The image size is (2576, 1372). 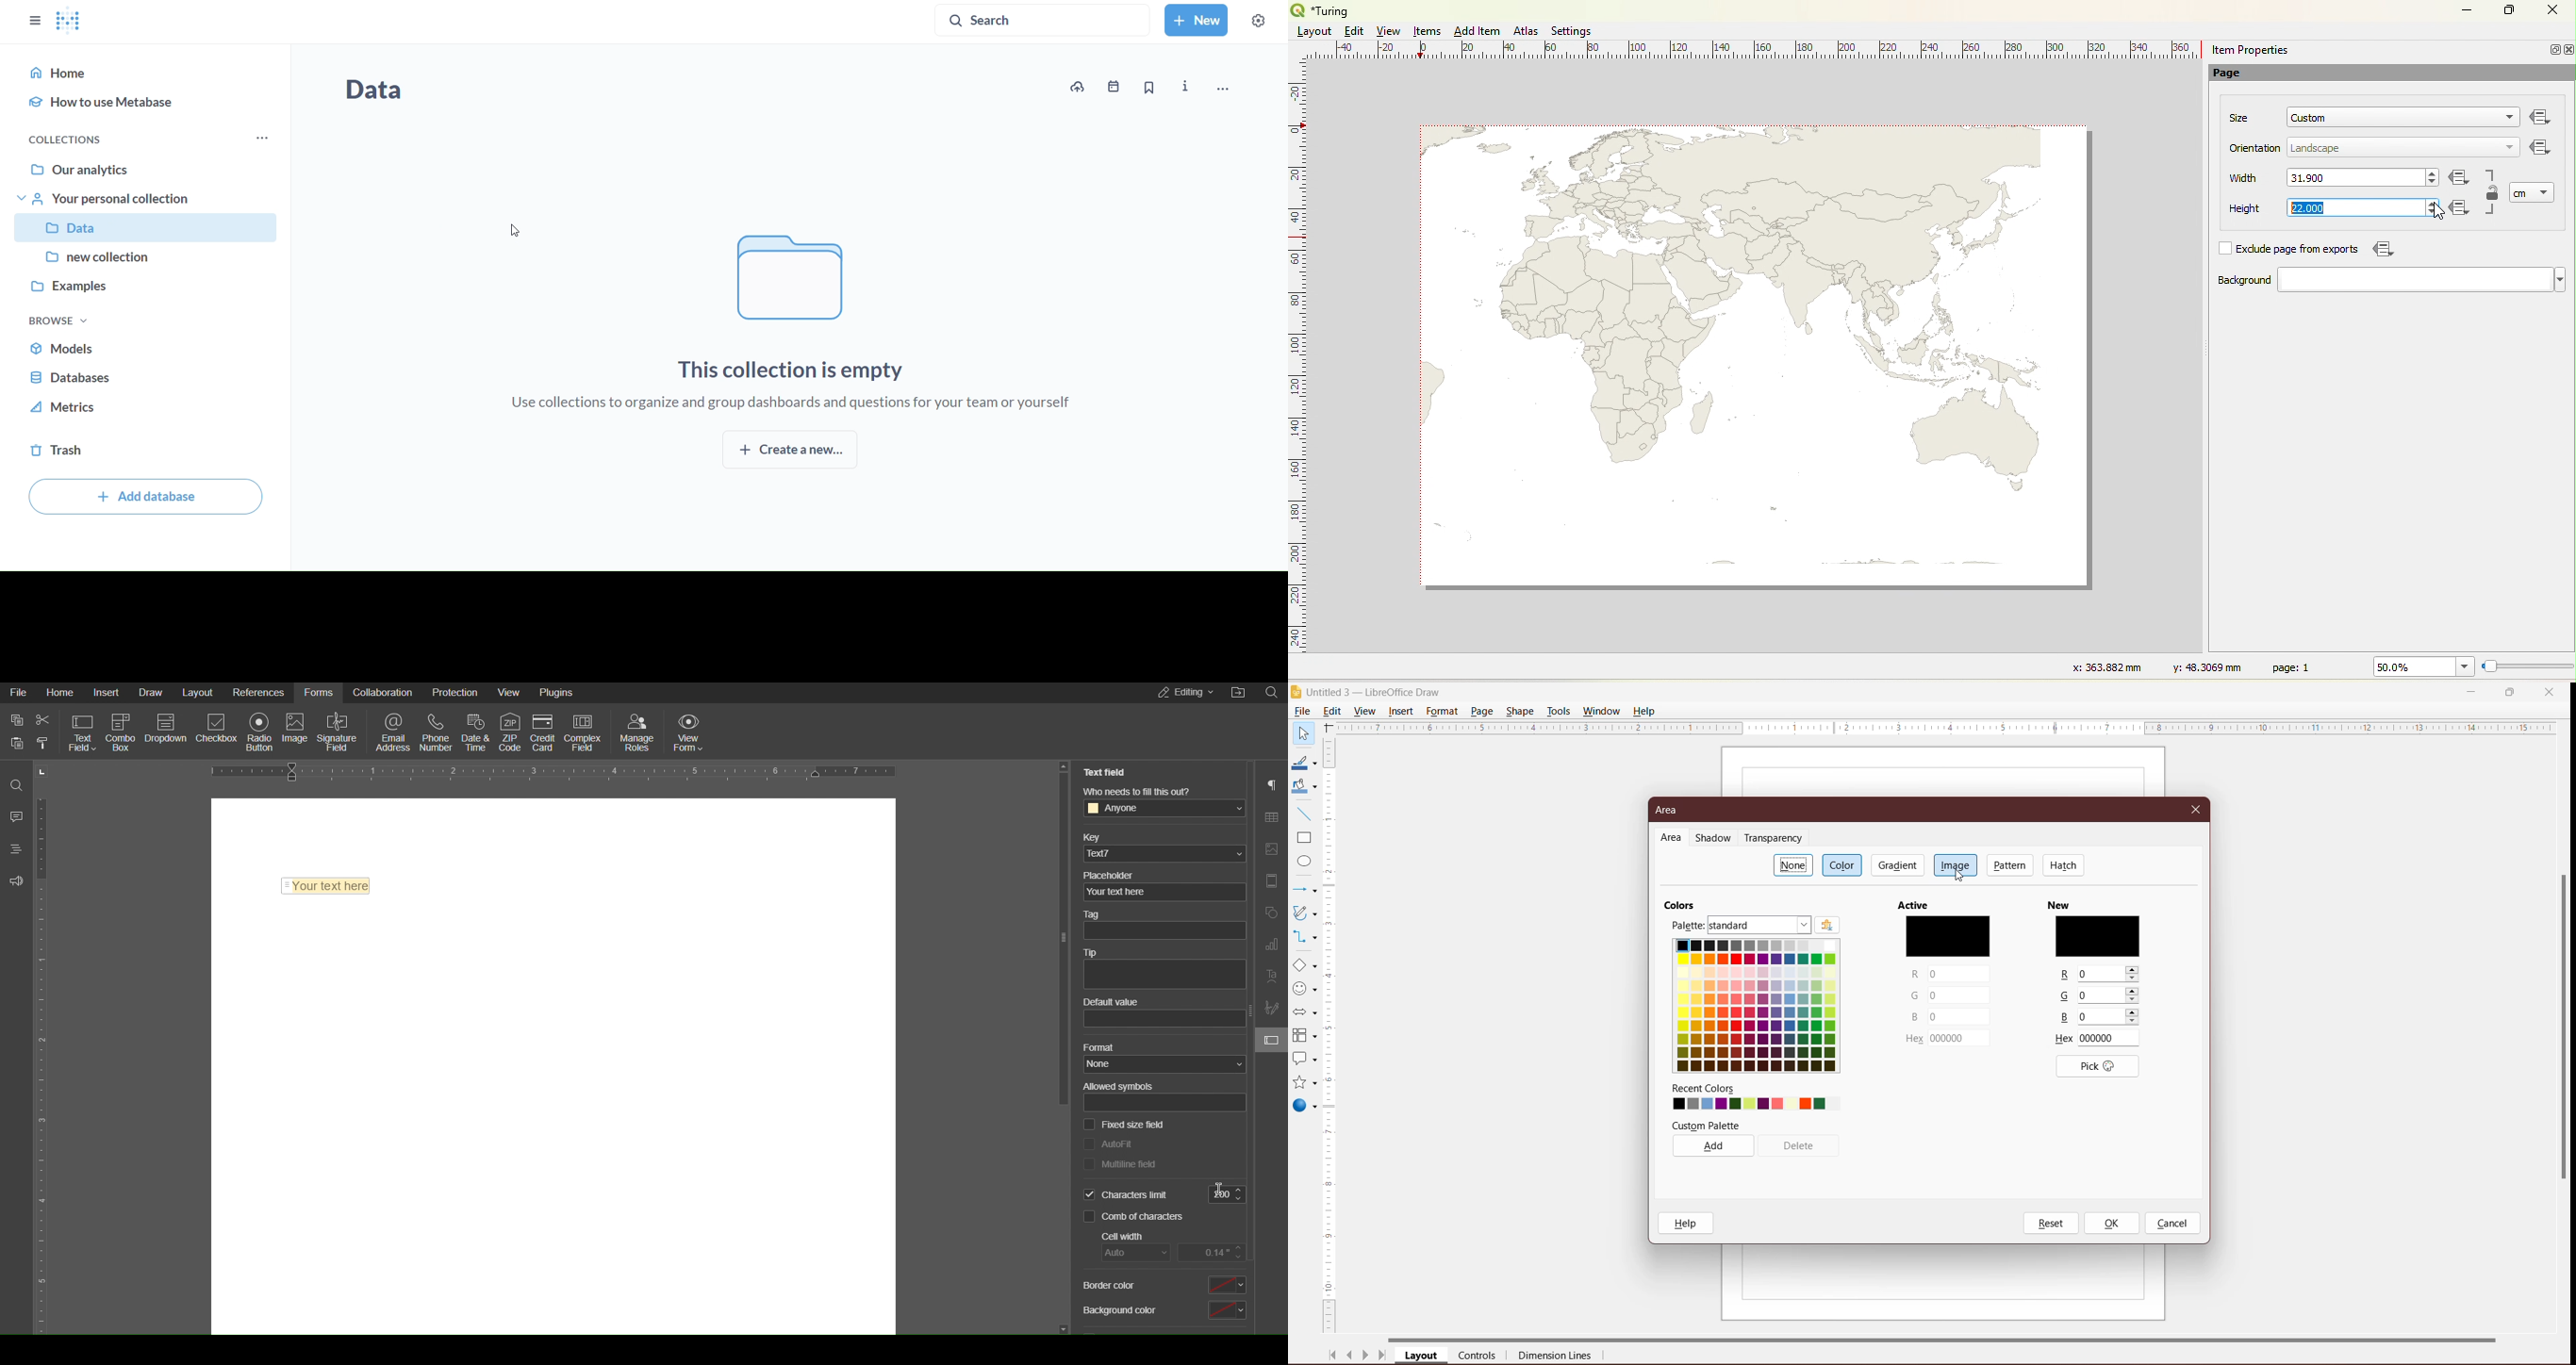 What do you see at coordinates (1960, 1039) in the screenshot?
I see `000000` at bounding box center [1960, 1039].